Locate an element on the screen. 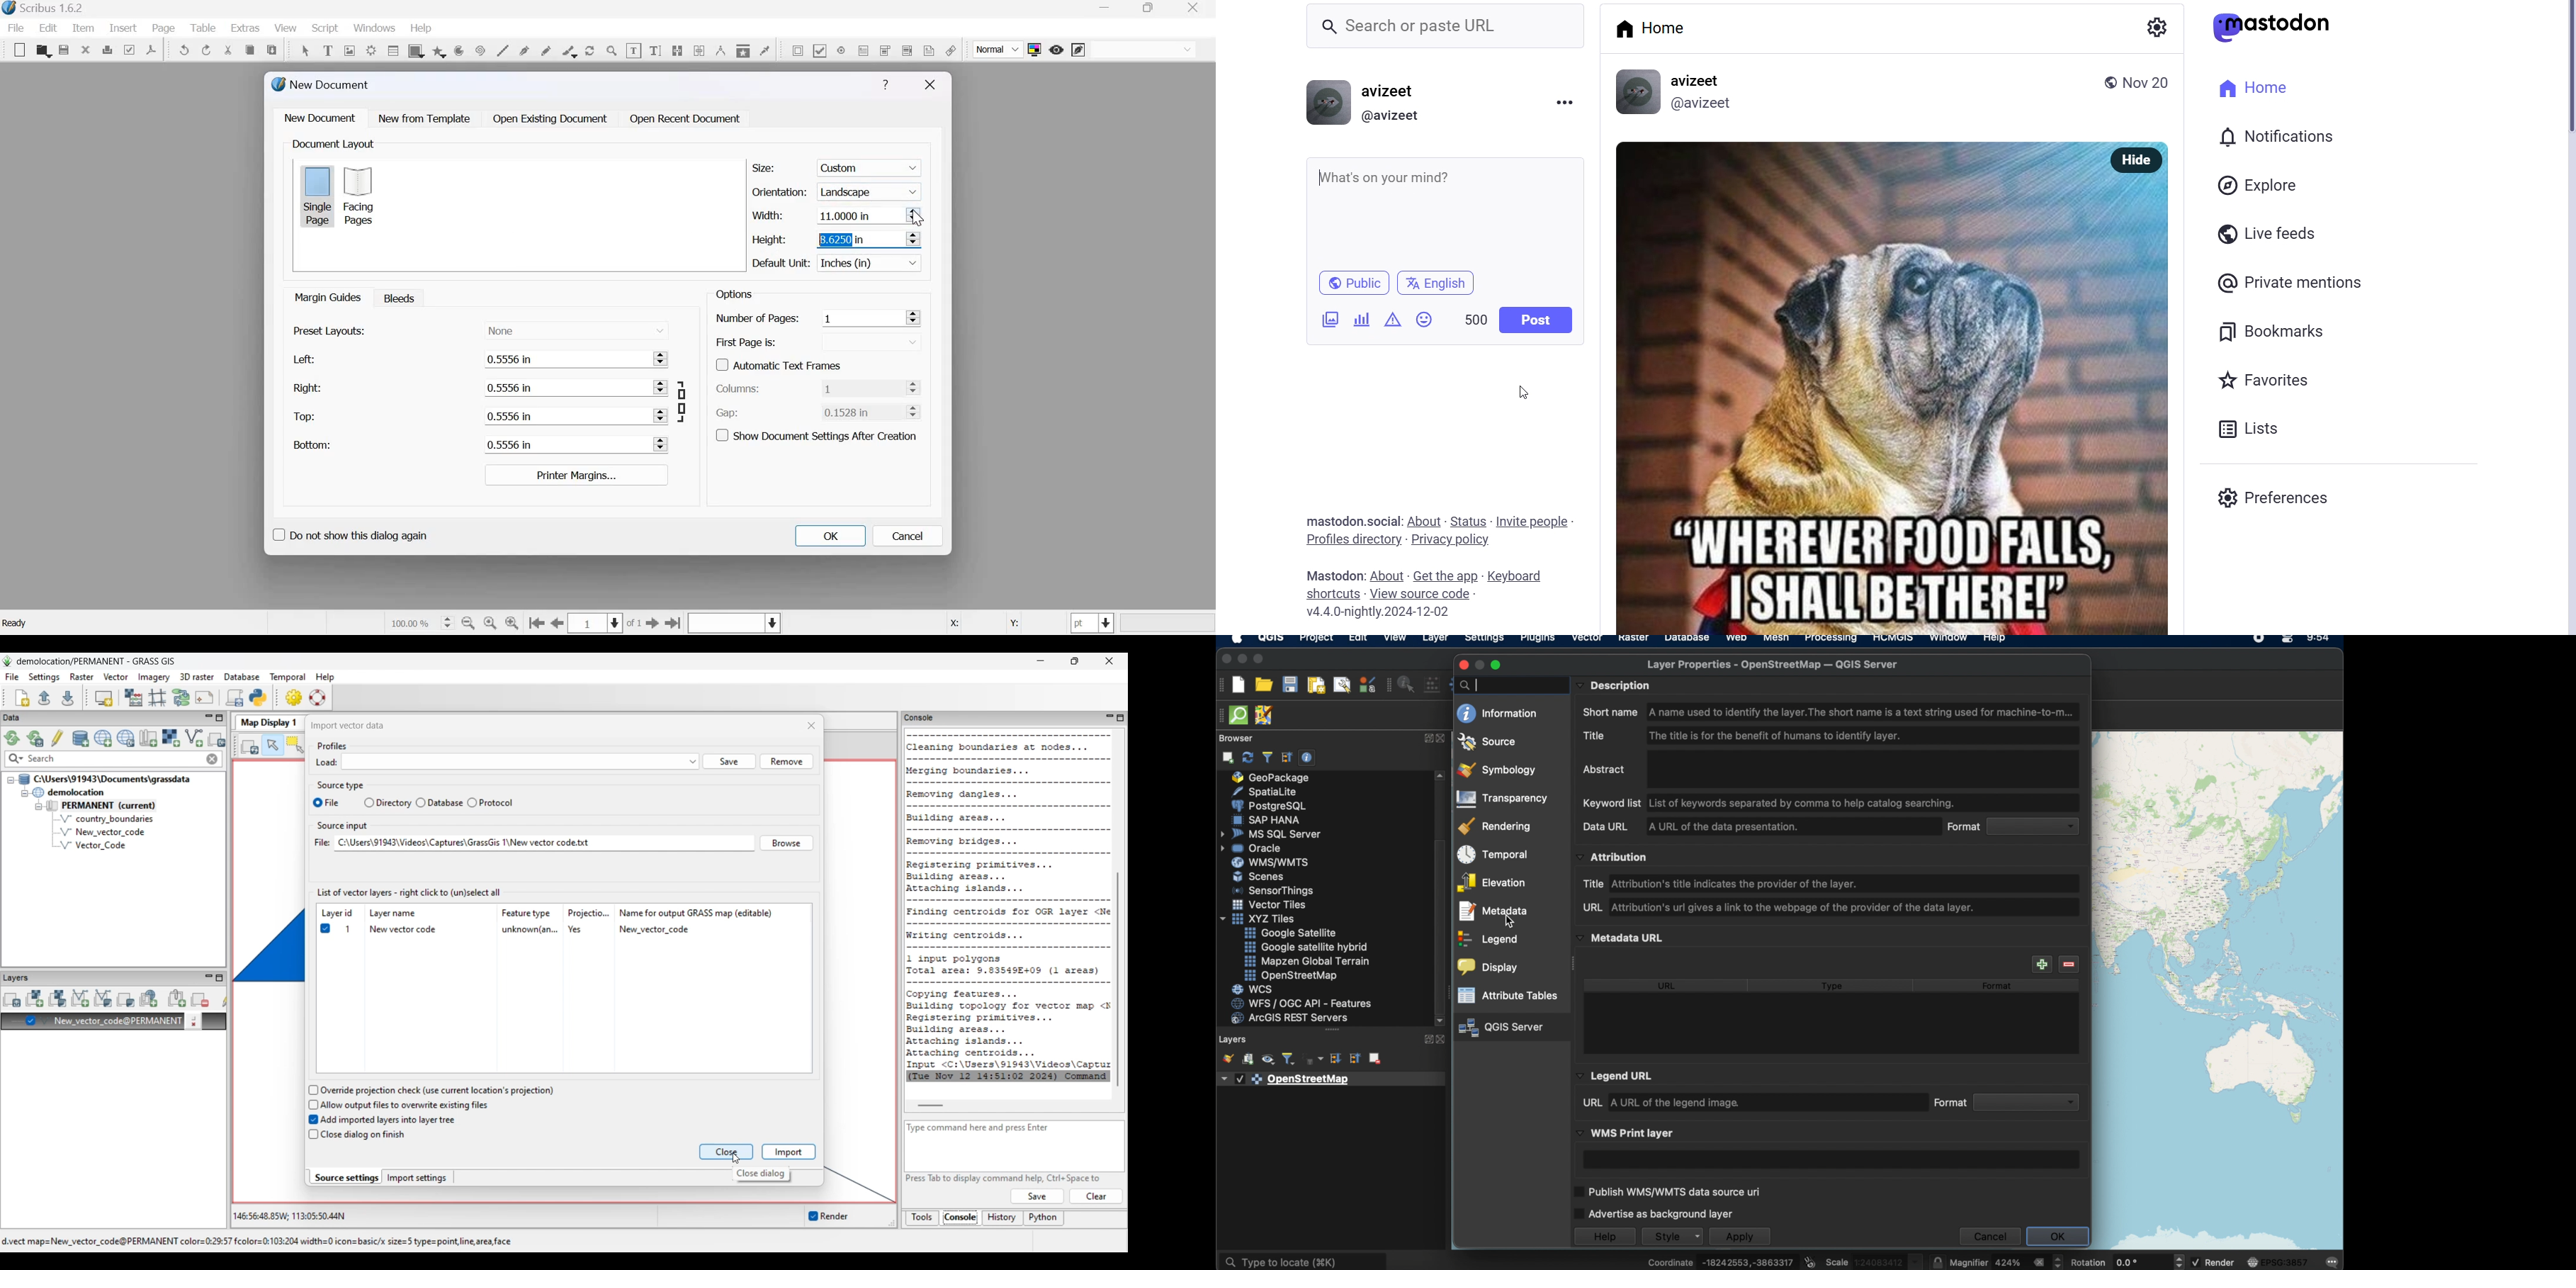 Image resolution: width=2576 pixels, height=1288 pixels. raster is located at coordinates (1633, 640).